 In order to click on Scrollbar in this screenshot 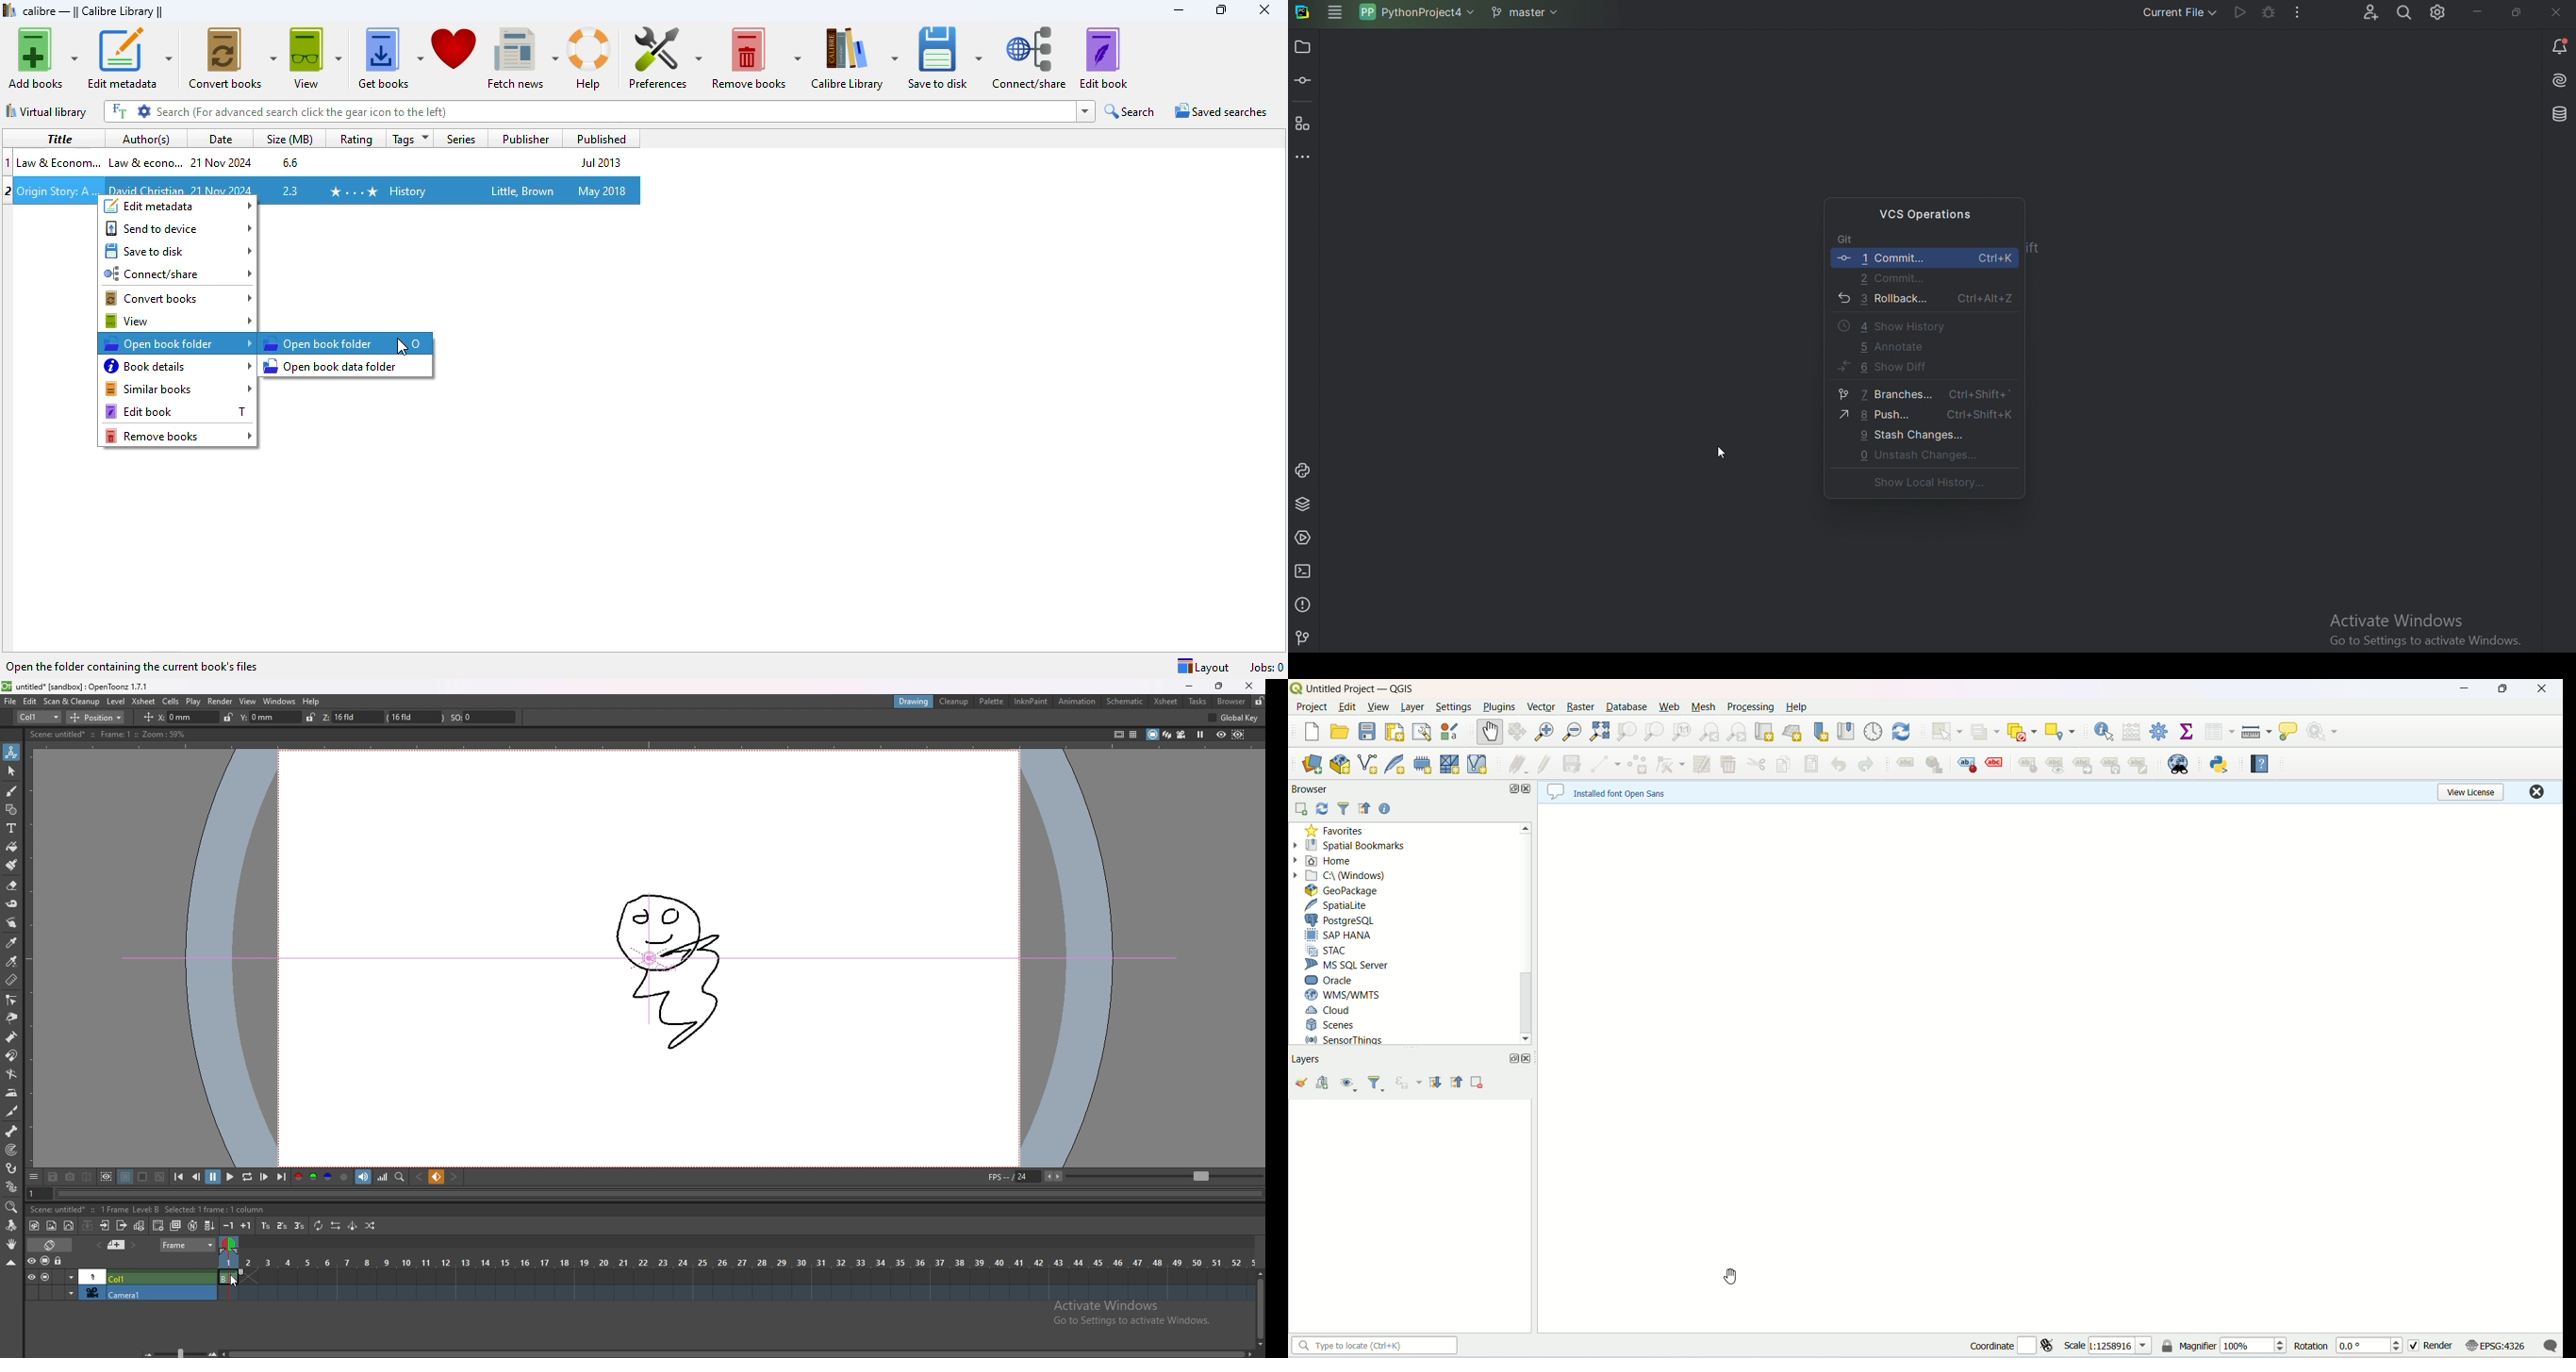, I will do `click(739, 1351)`.